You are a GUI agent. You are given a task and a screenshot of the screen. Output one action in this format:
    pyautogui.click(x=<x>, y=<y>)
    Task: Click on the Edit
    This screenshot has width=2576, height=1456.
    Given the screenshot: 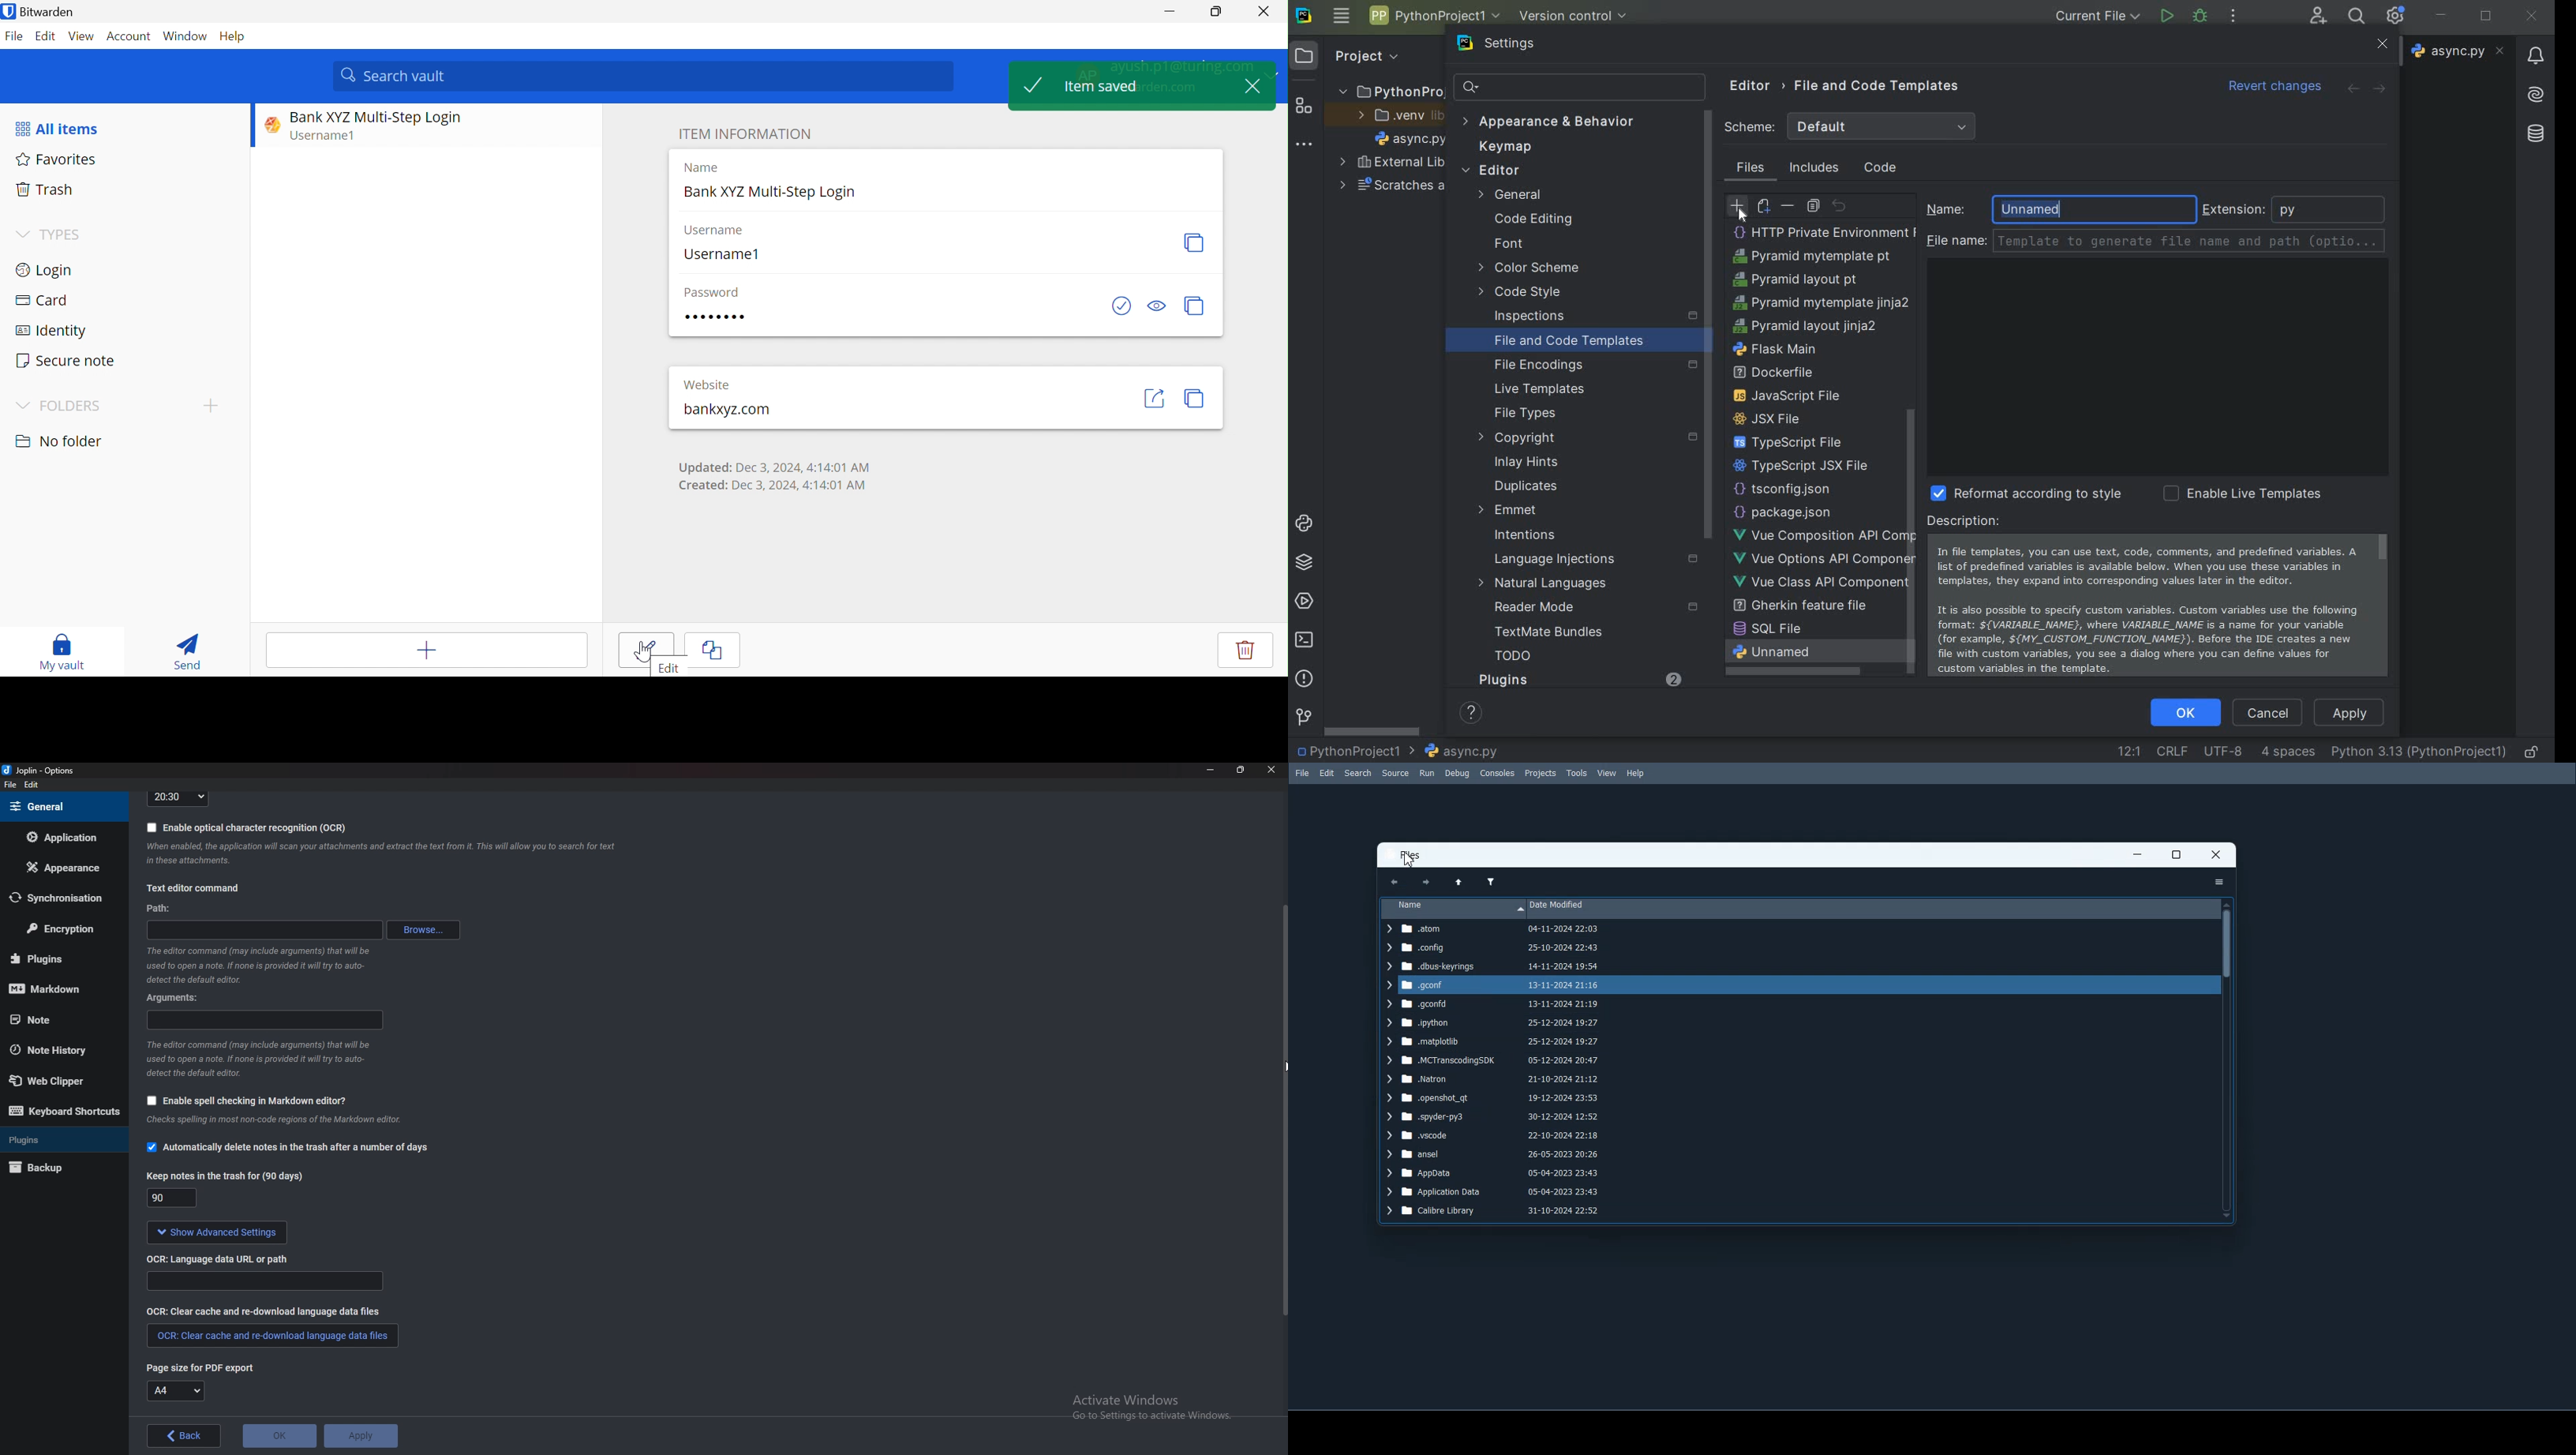 What is the action you would take?
    pyautogui.click(x=679, y=668)
    